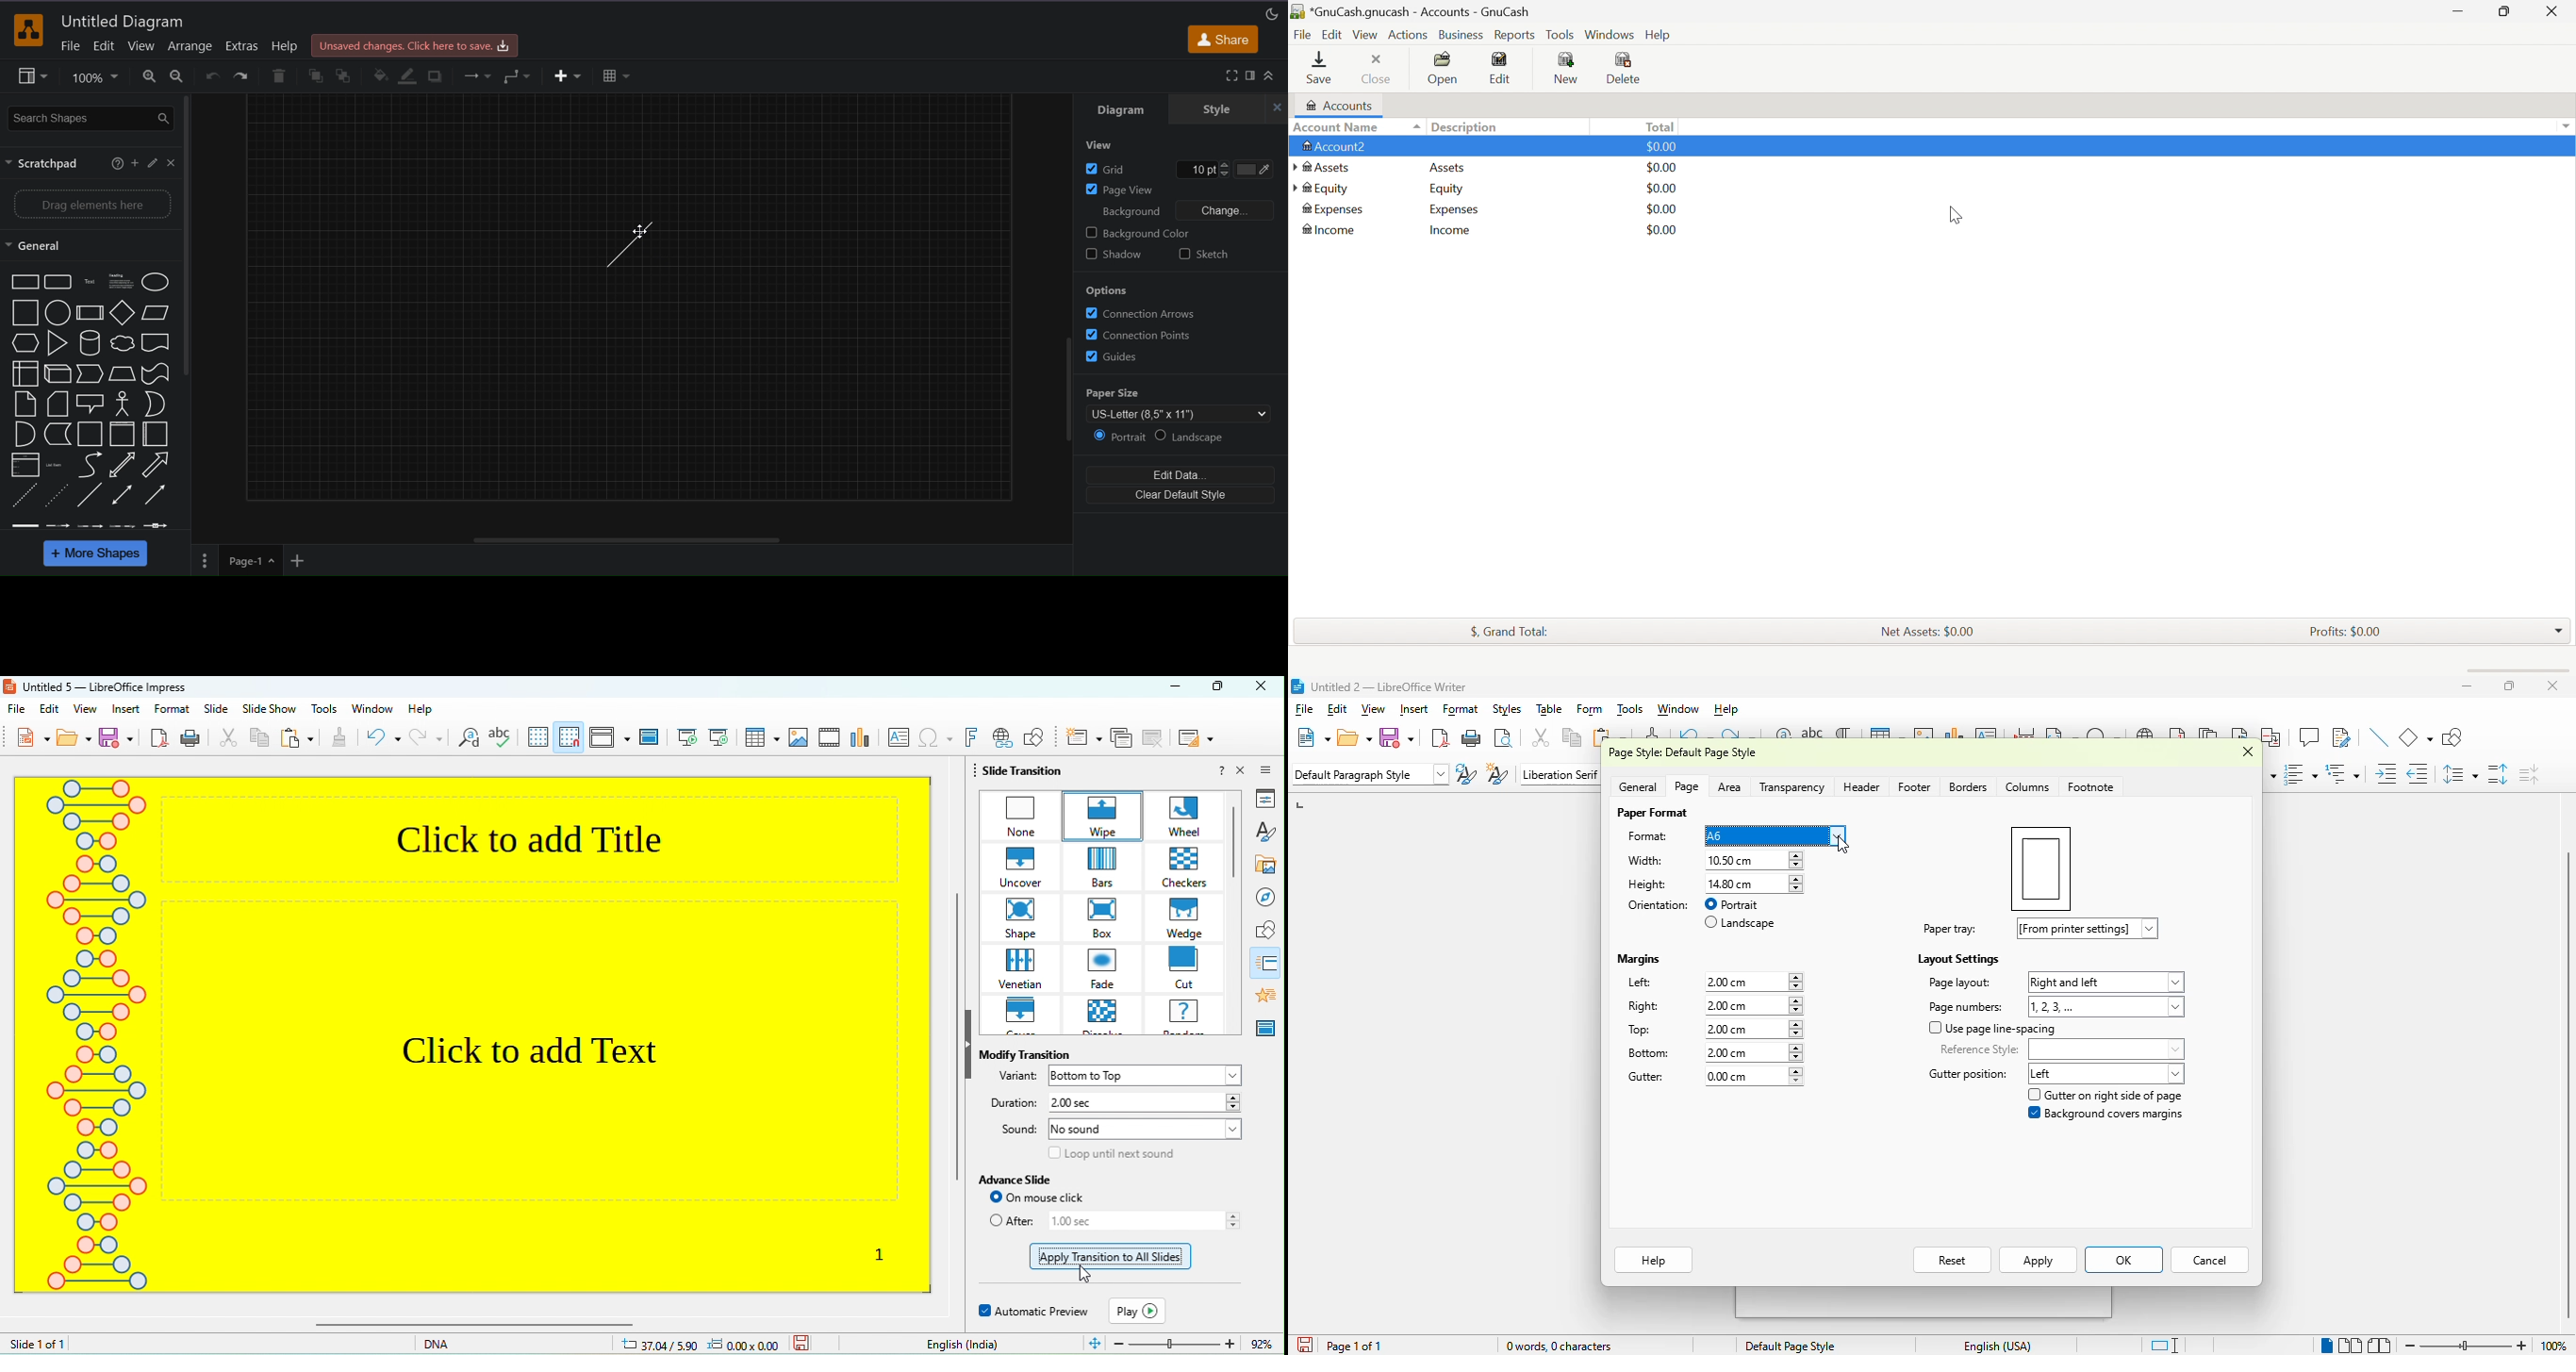 This screenshot has width=2576, height=1372. What do you see at coordinates (1560, 36) in the screenshot?
I see `Tools` at bounding box center [1560, 36].